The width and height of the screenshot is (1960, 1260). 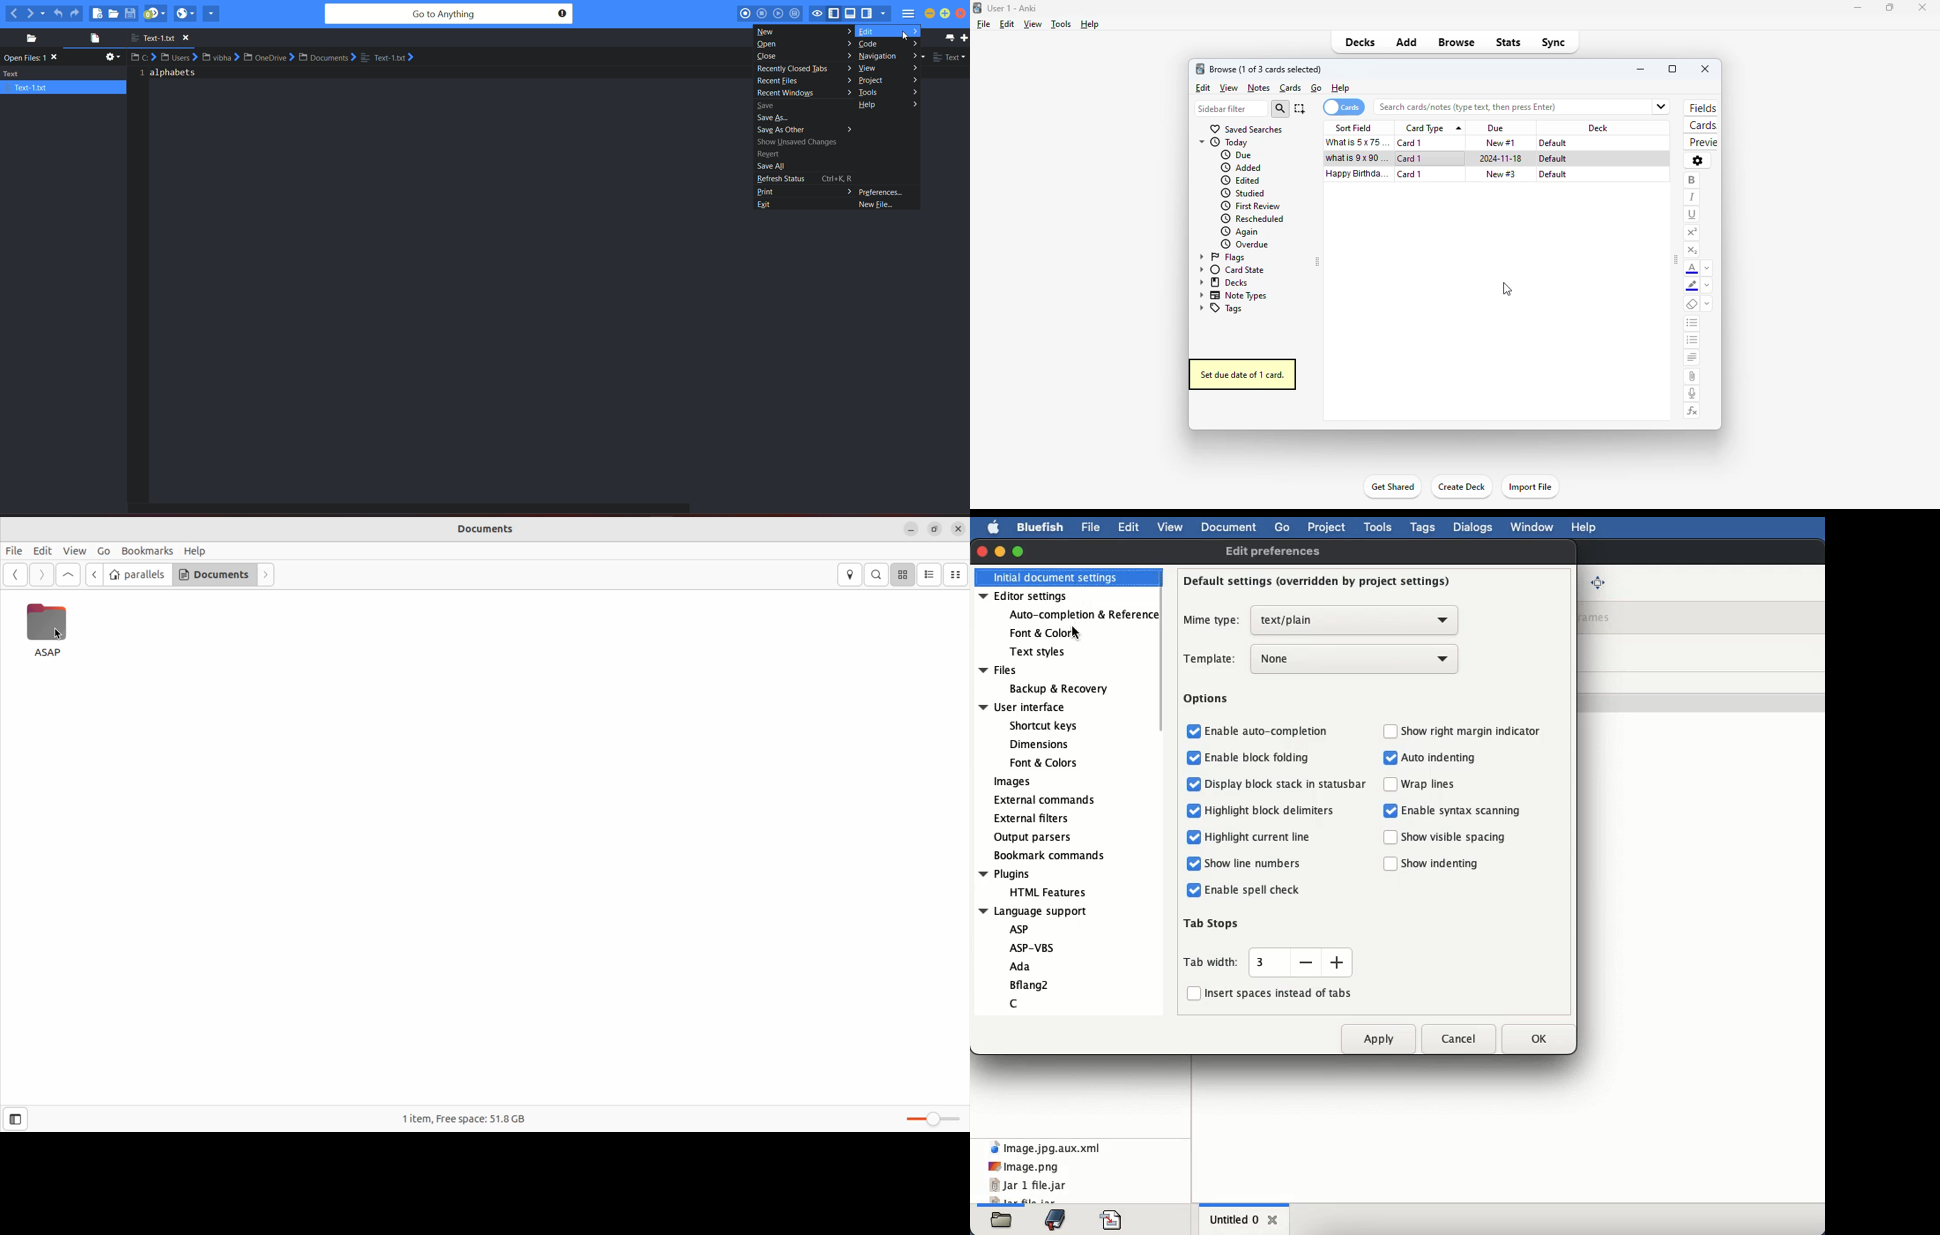 I want to click on card 1, so click(x=1411, y=159).